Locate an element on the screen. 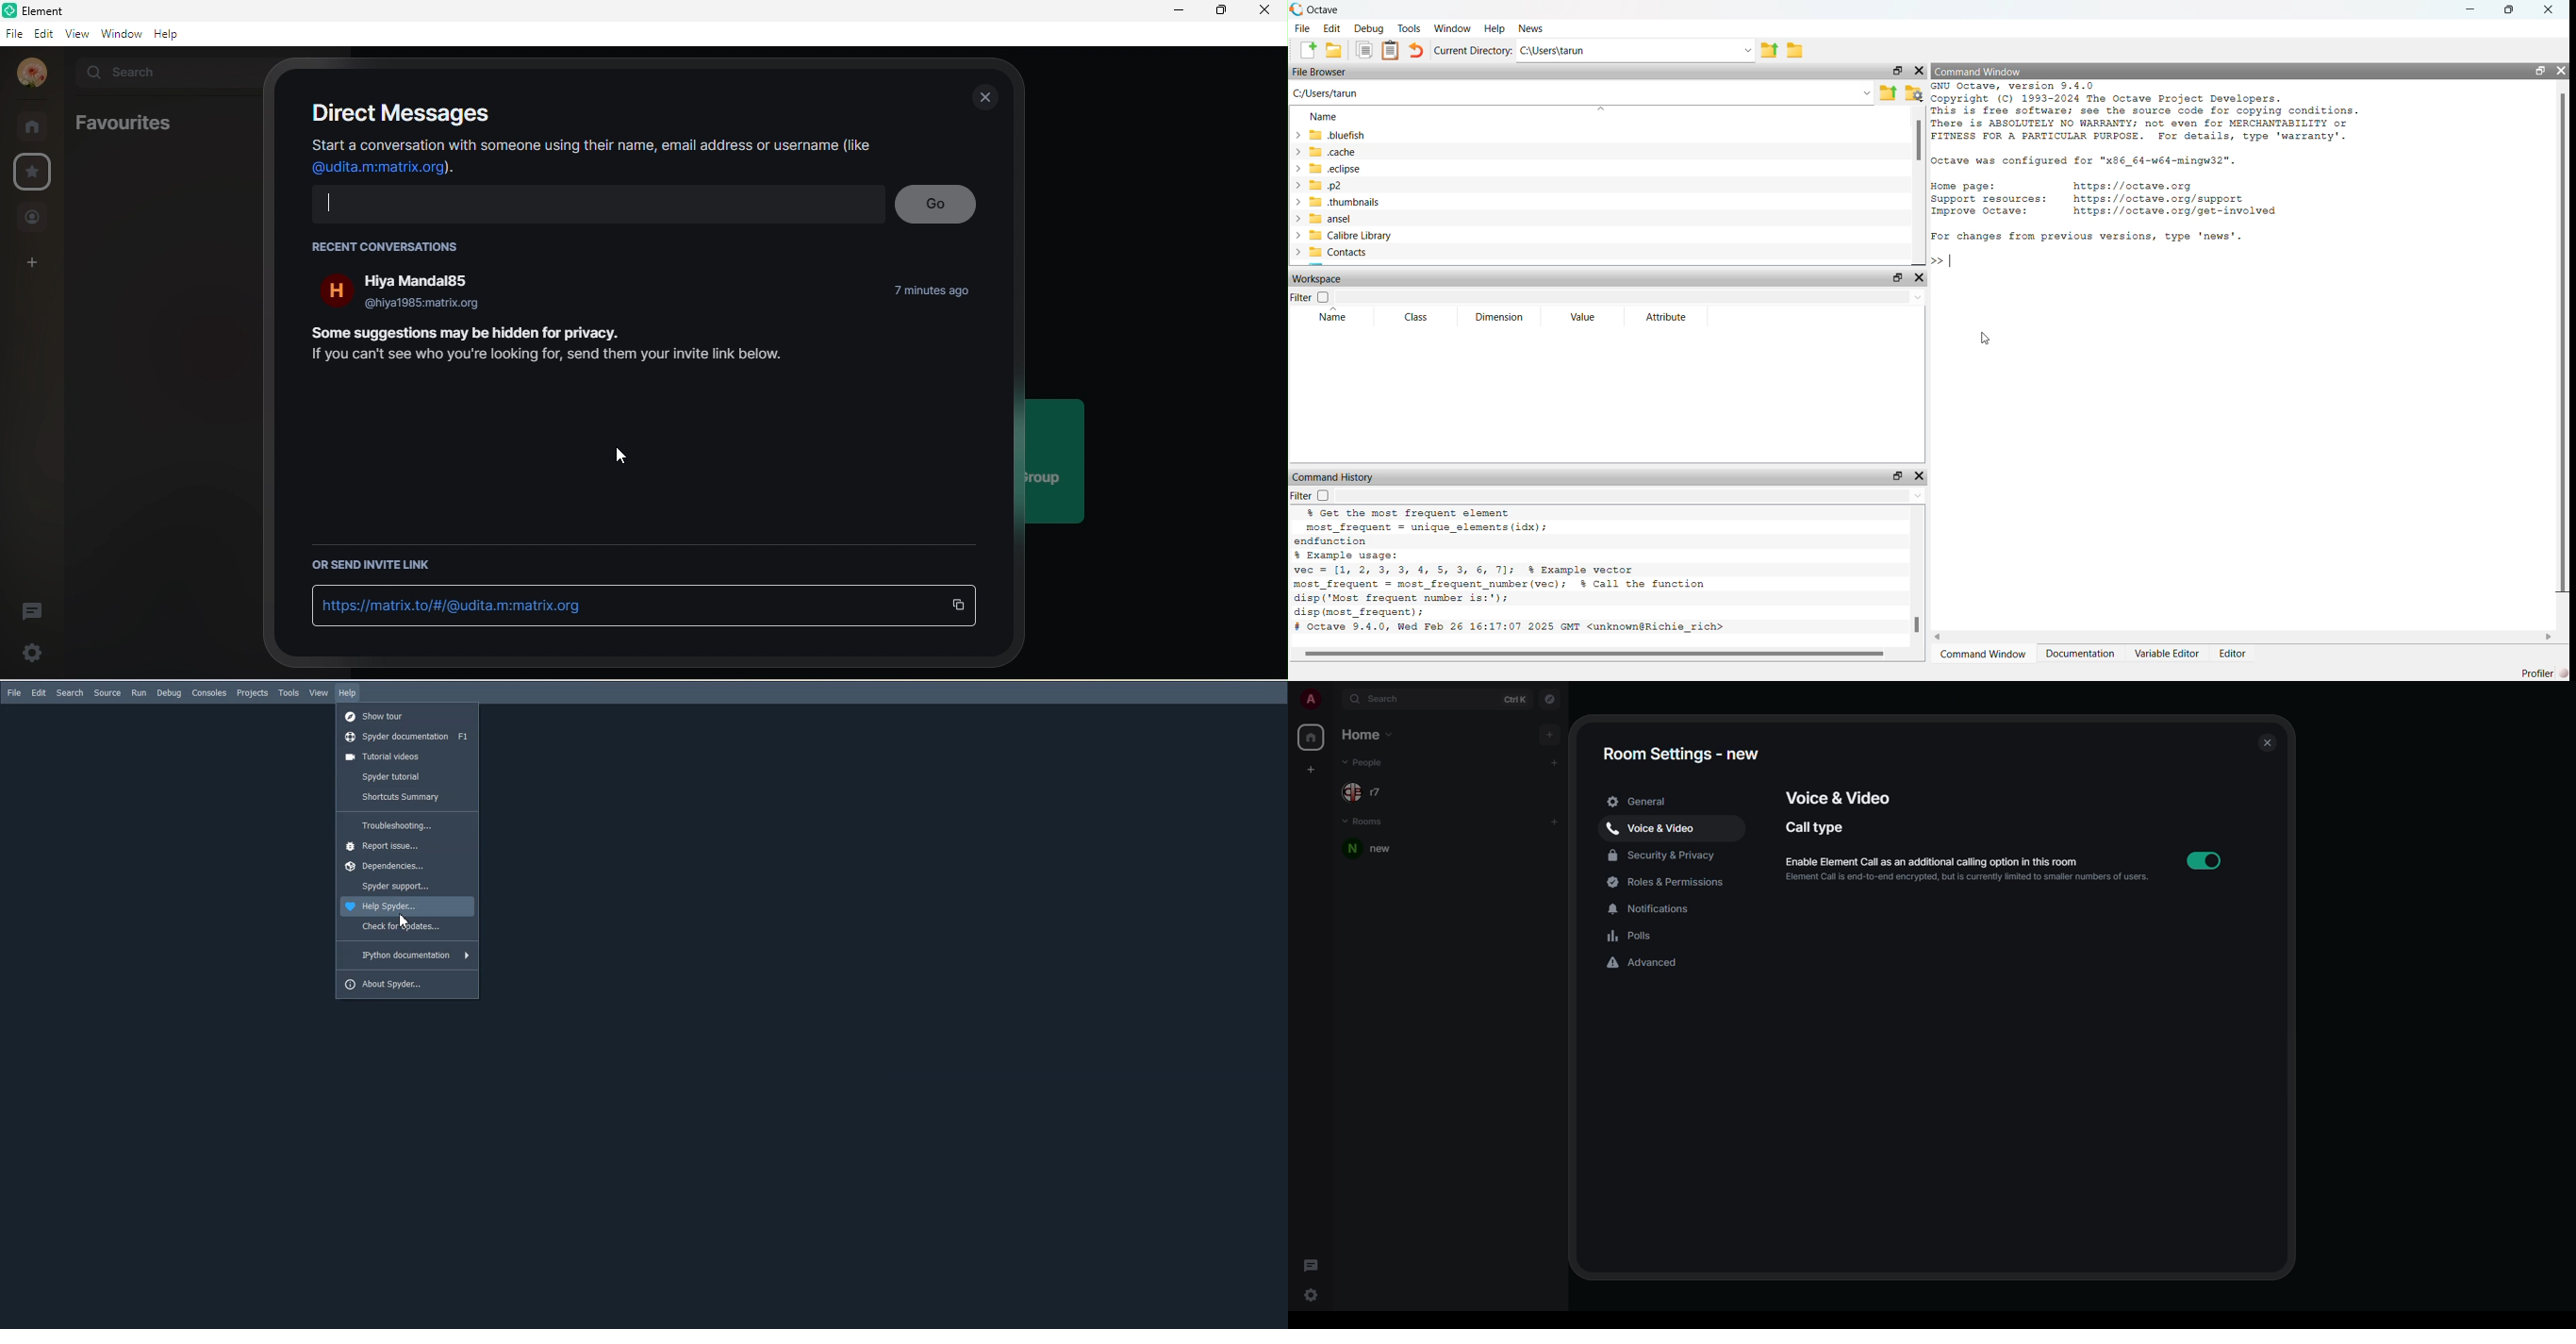 This screenshot has height=1344, width=2576. edit is located at coordinates (44, 33).